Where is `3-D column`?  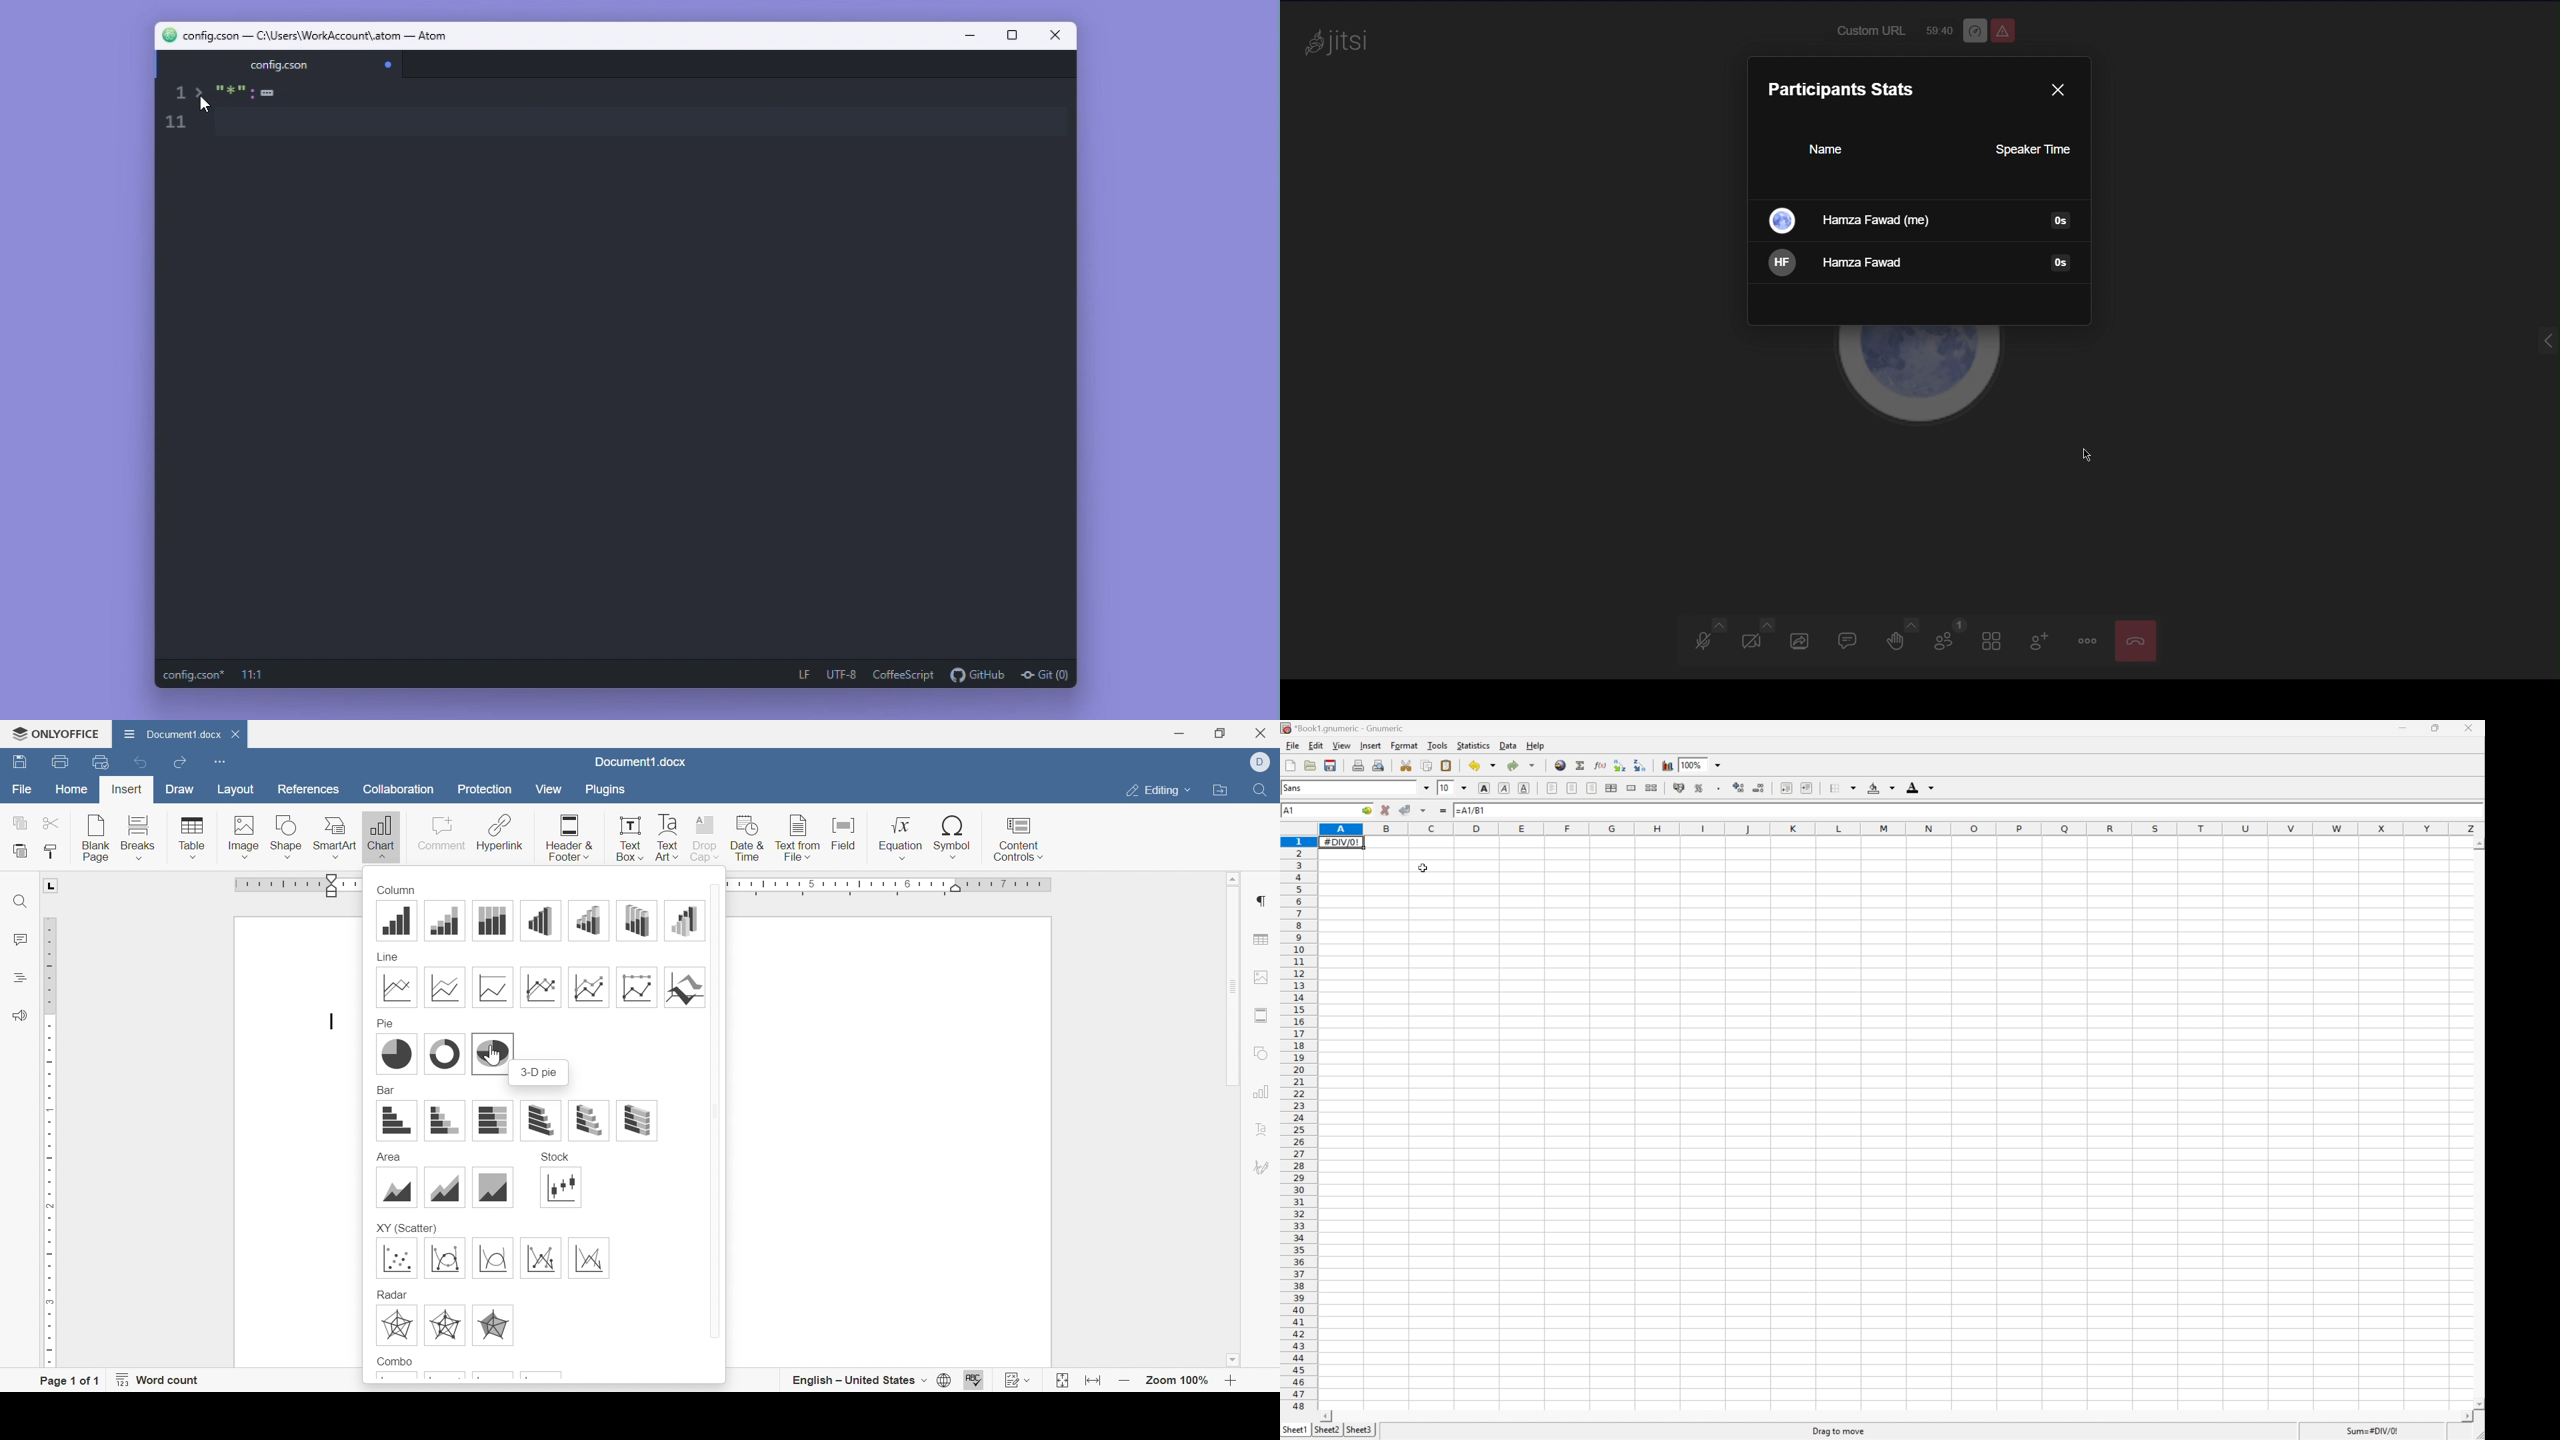
3-D column is located at coordinates (684, 920).